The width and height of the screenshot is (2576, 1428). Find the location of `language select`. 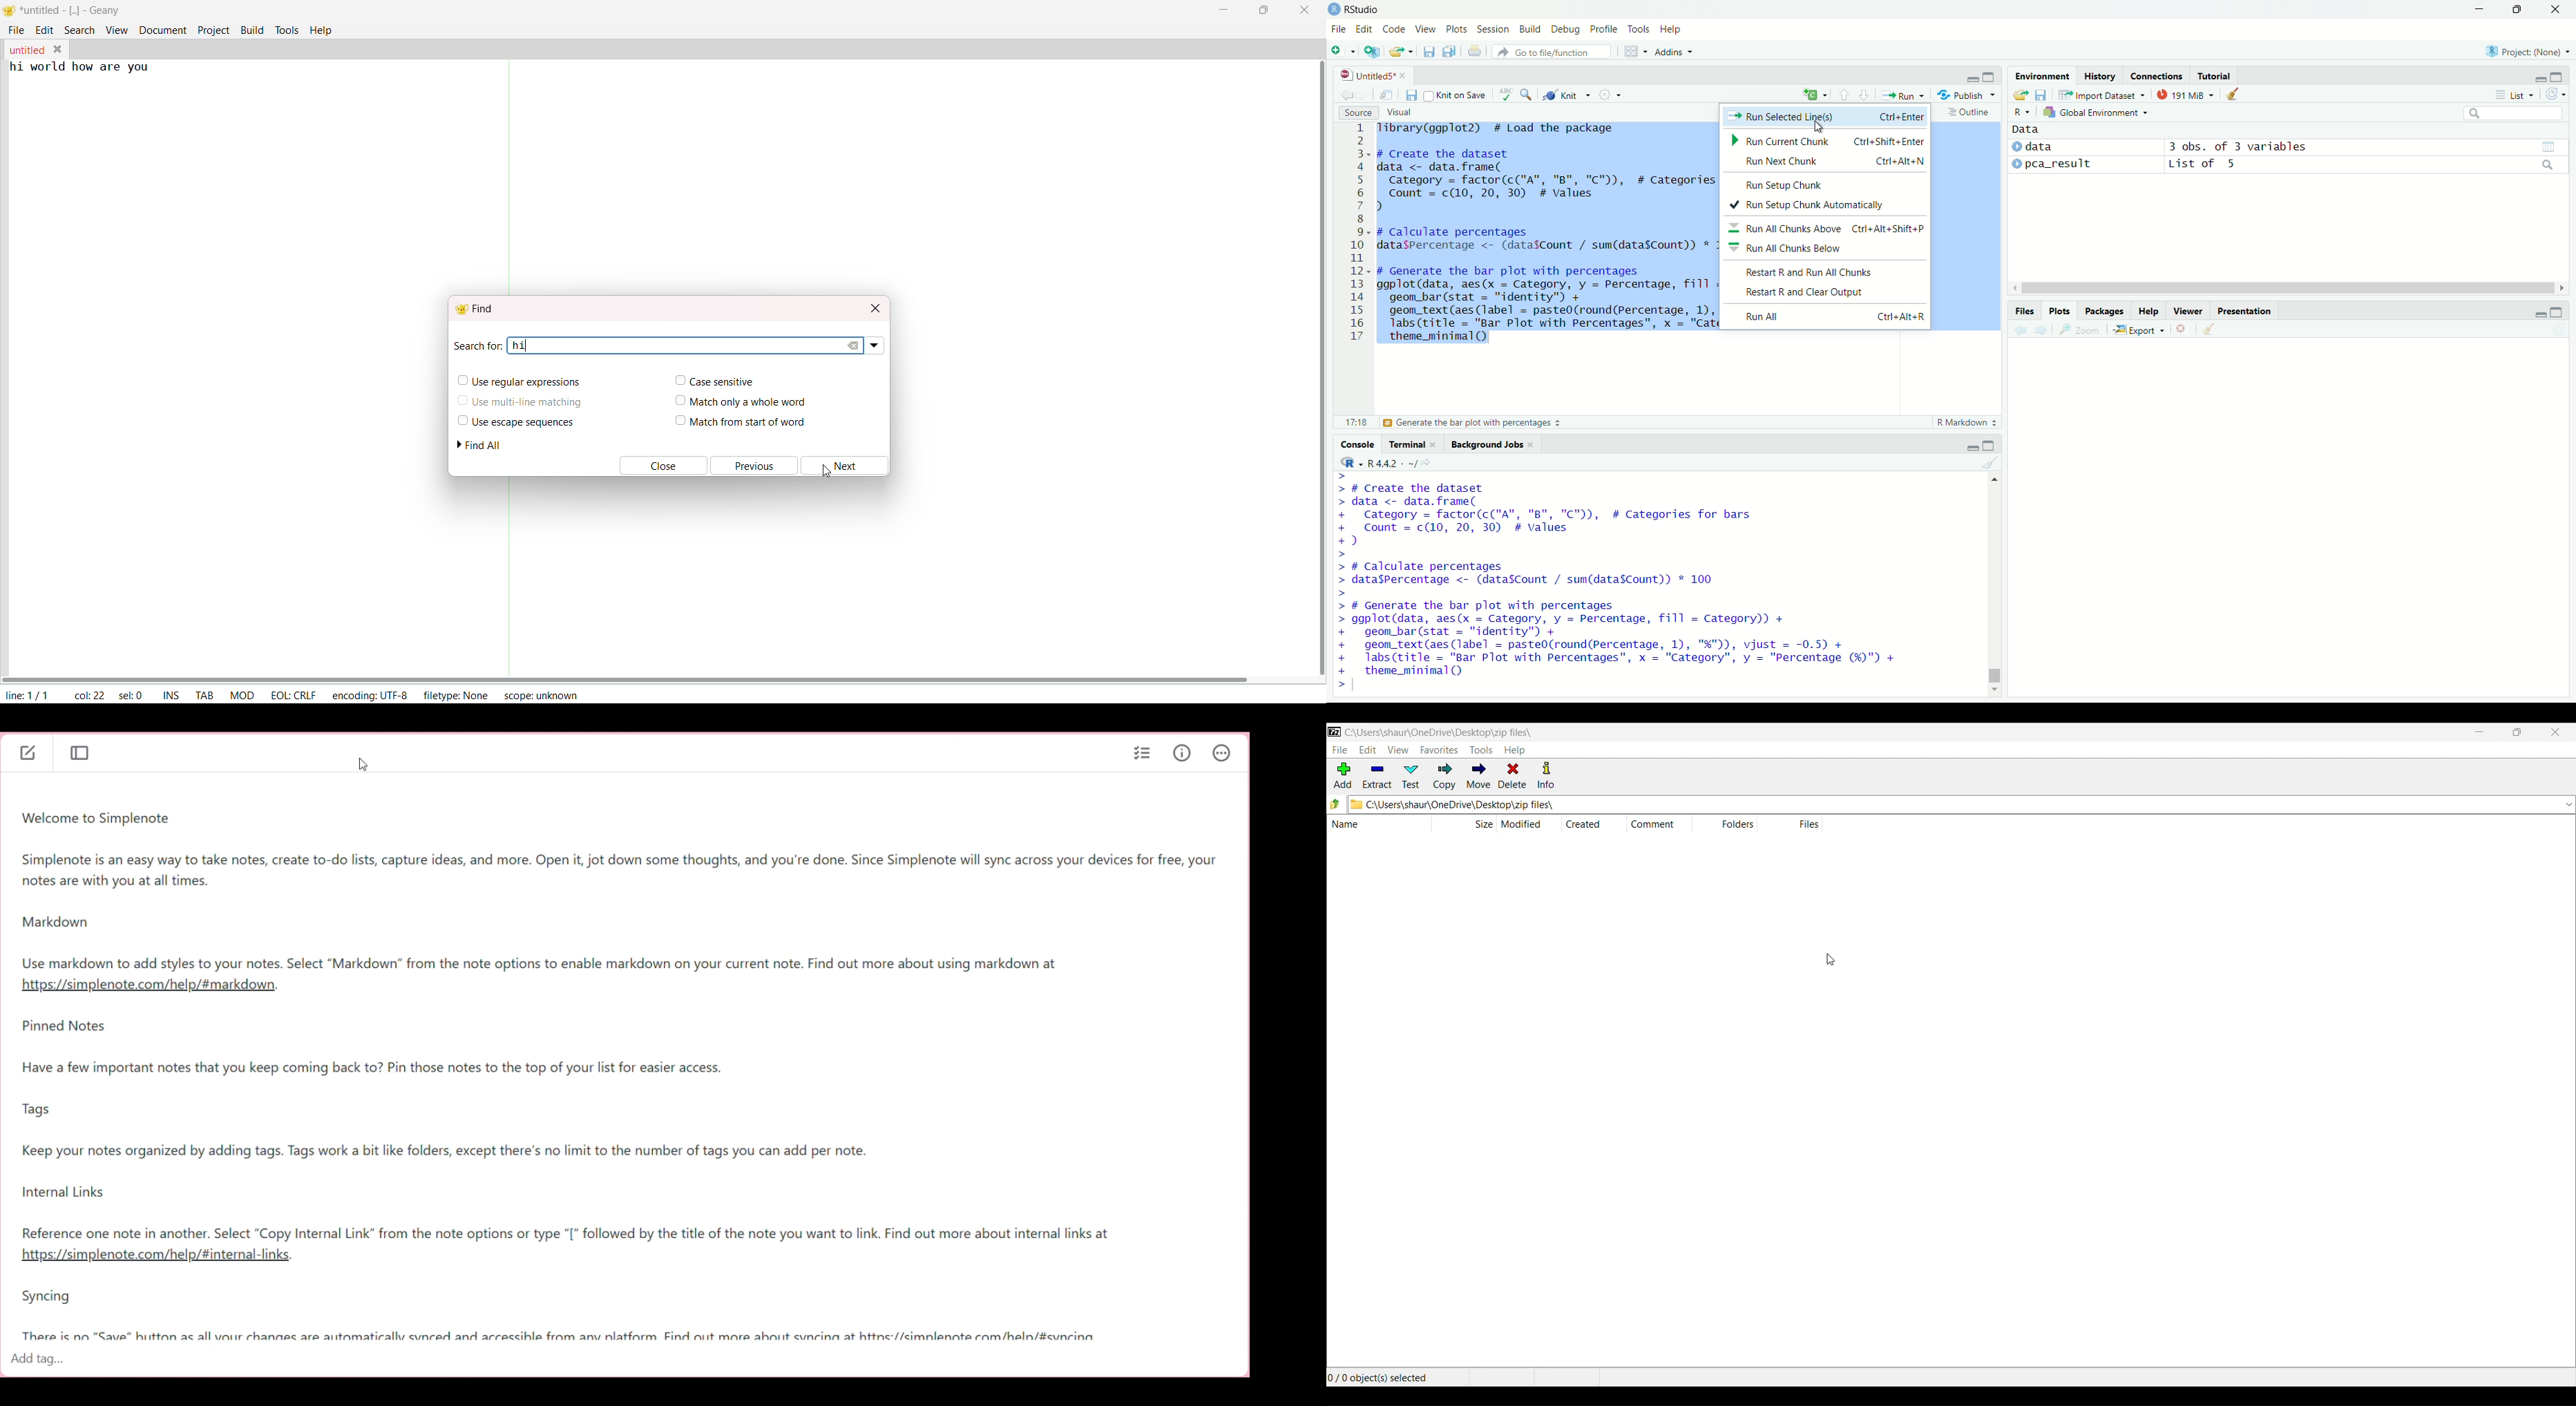

language select is located at coordinates (1813, 96).